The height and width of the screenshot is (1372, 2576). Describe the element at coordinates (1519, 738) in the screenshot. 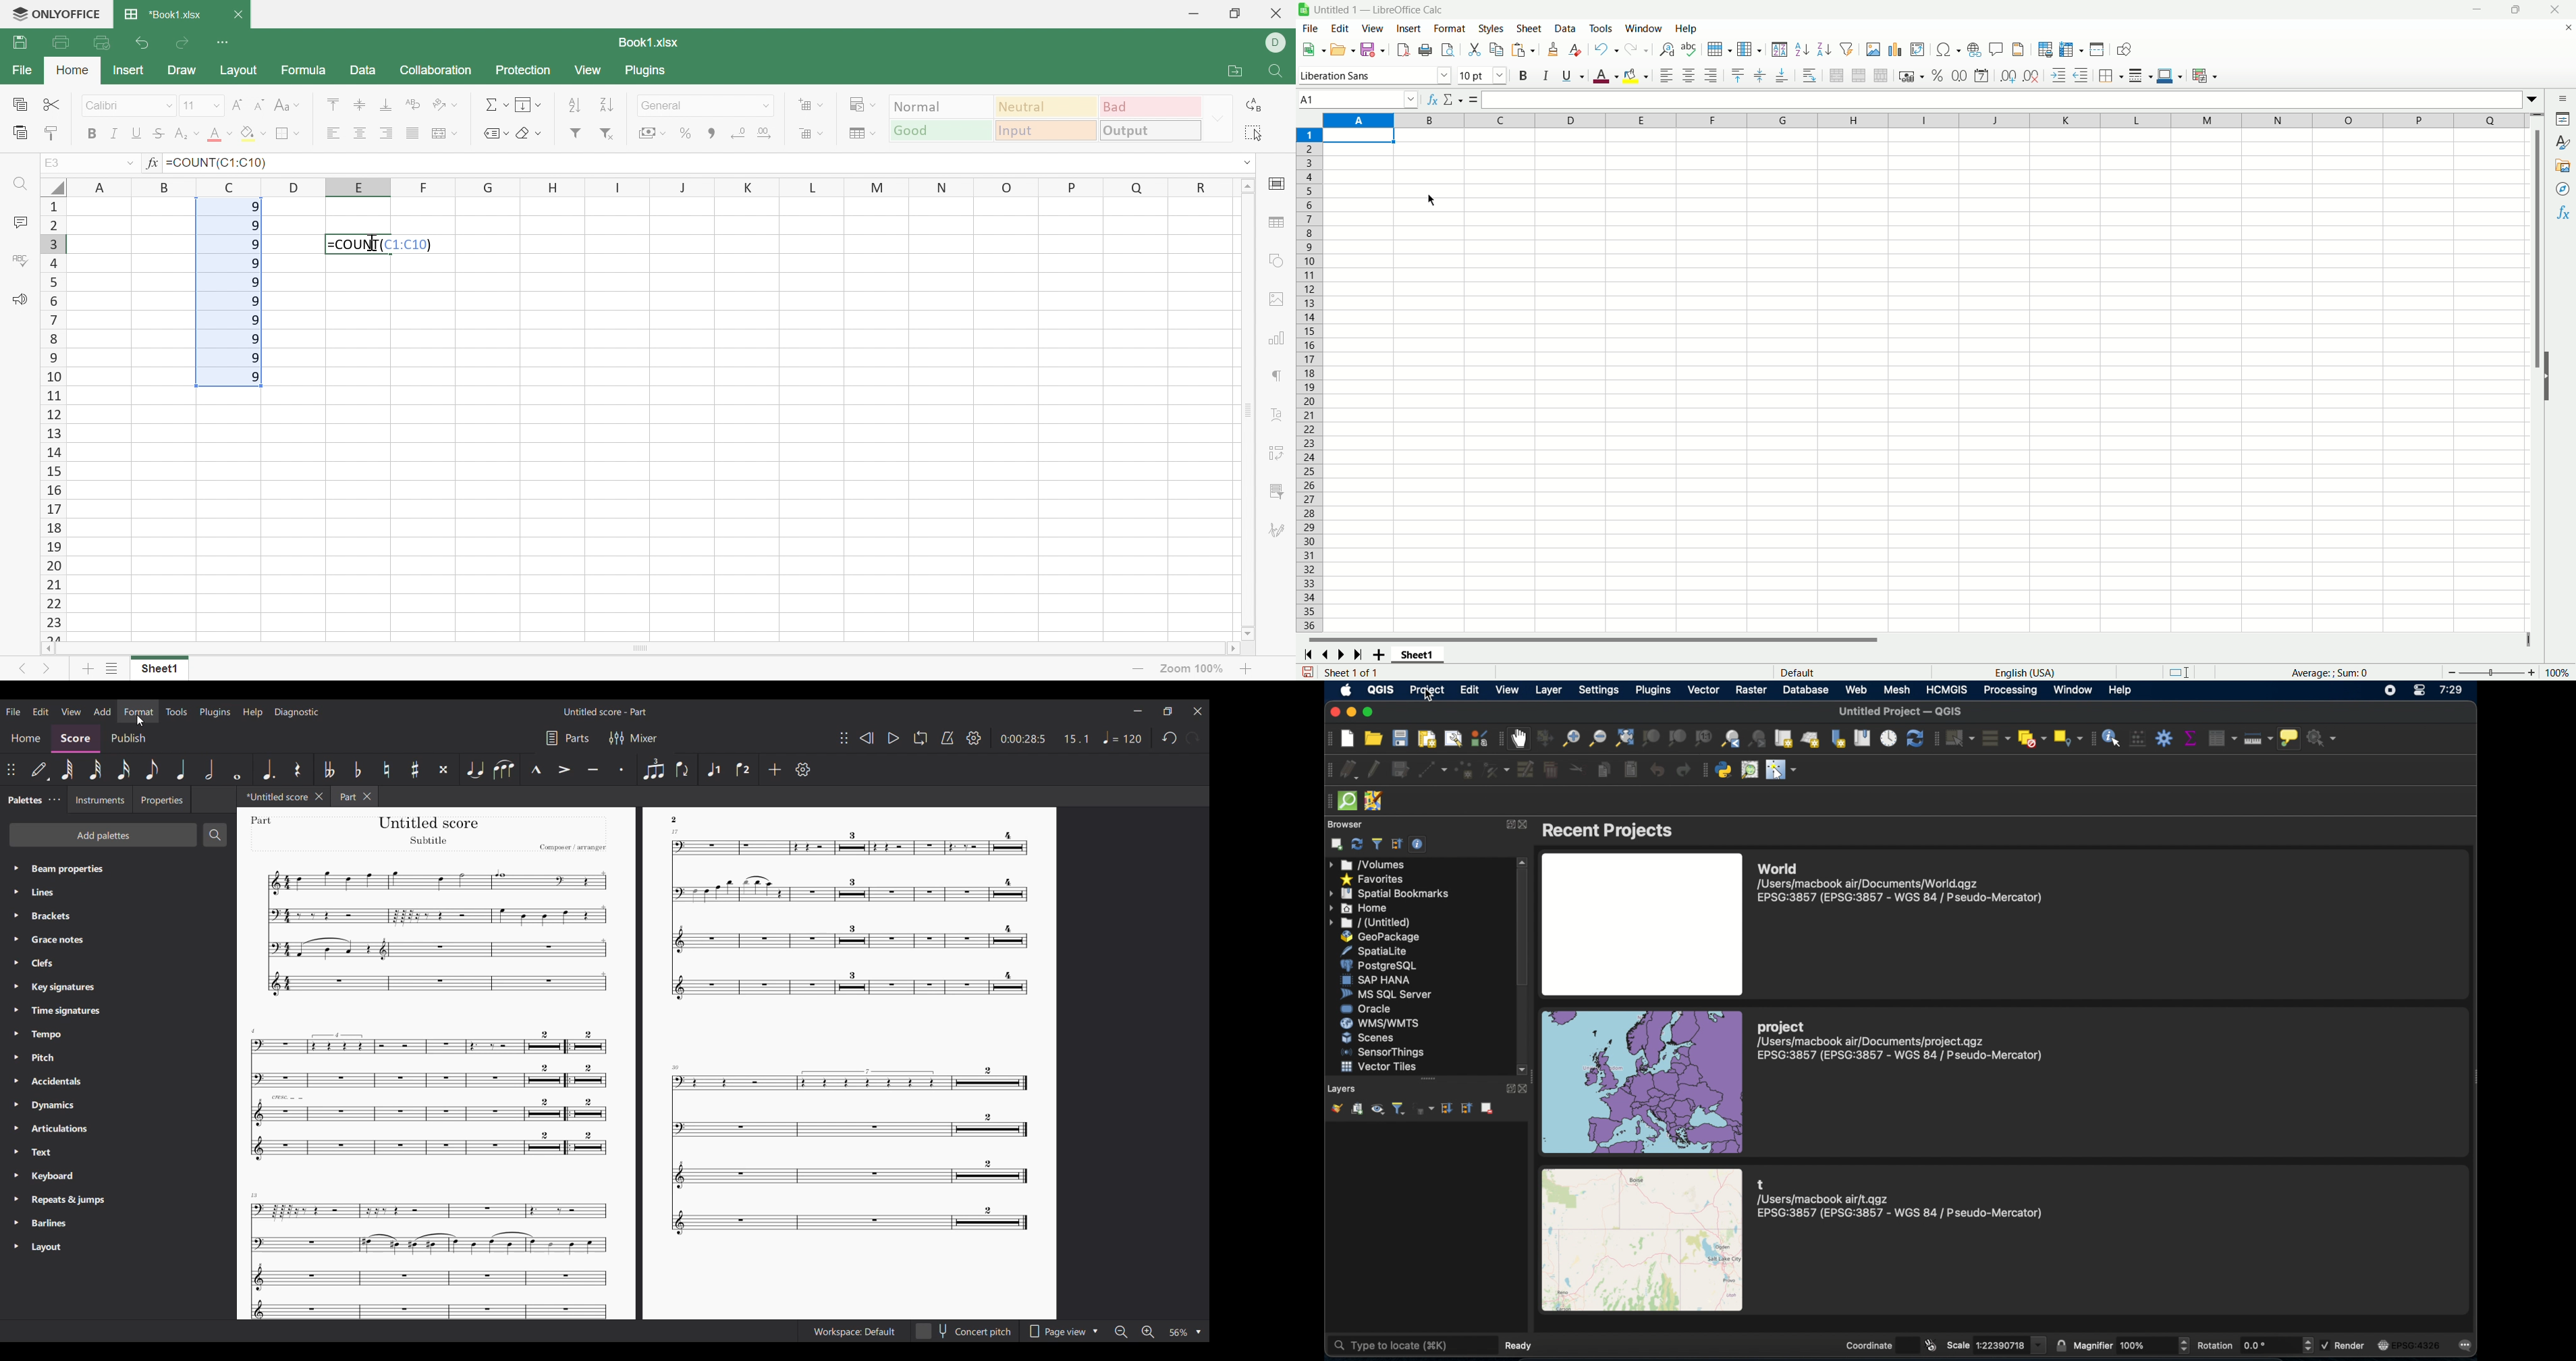

I see `pan map` at that location.